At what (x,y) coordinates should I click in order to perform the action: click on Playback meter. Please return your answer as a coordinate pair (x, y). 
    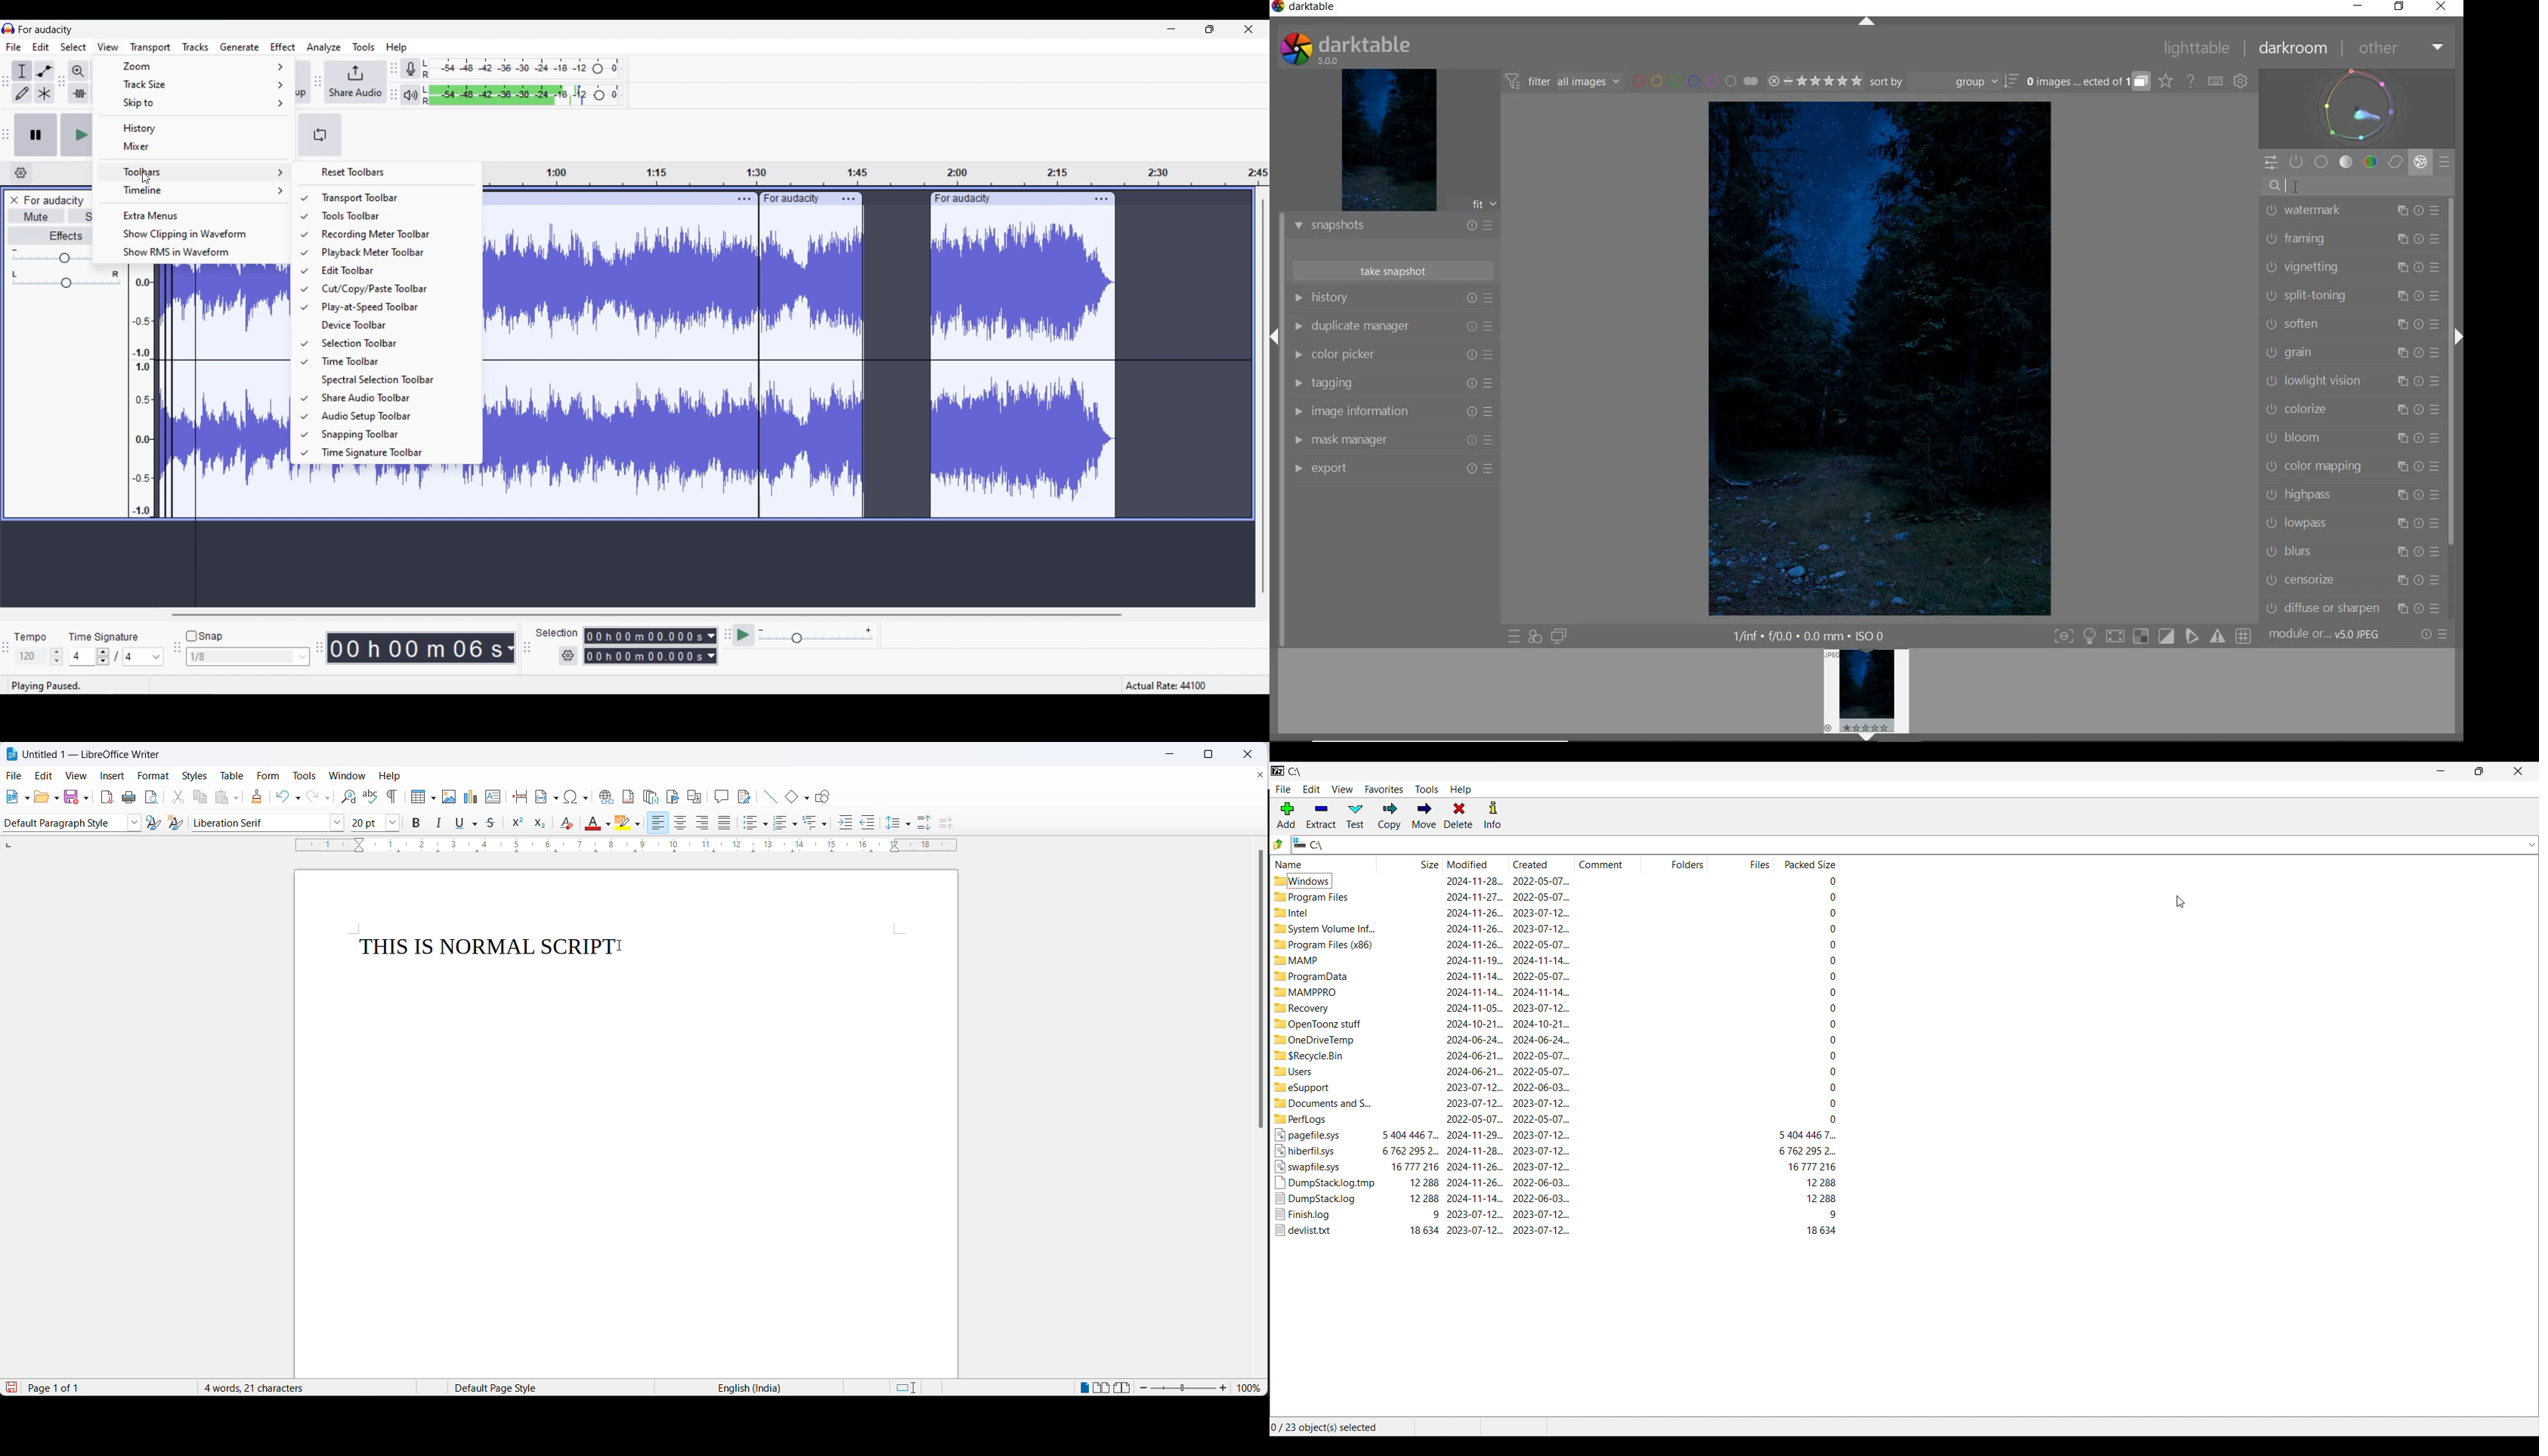
    Looking at the image, I should click on (411, 95).